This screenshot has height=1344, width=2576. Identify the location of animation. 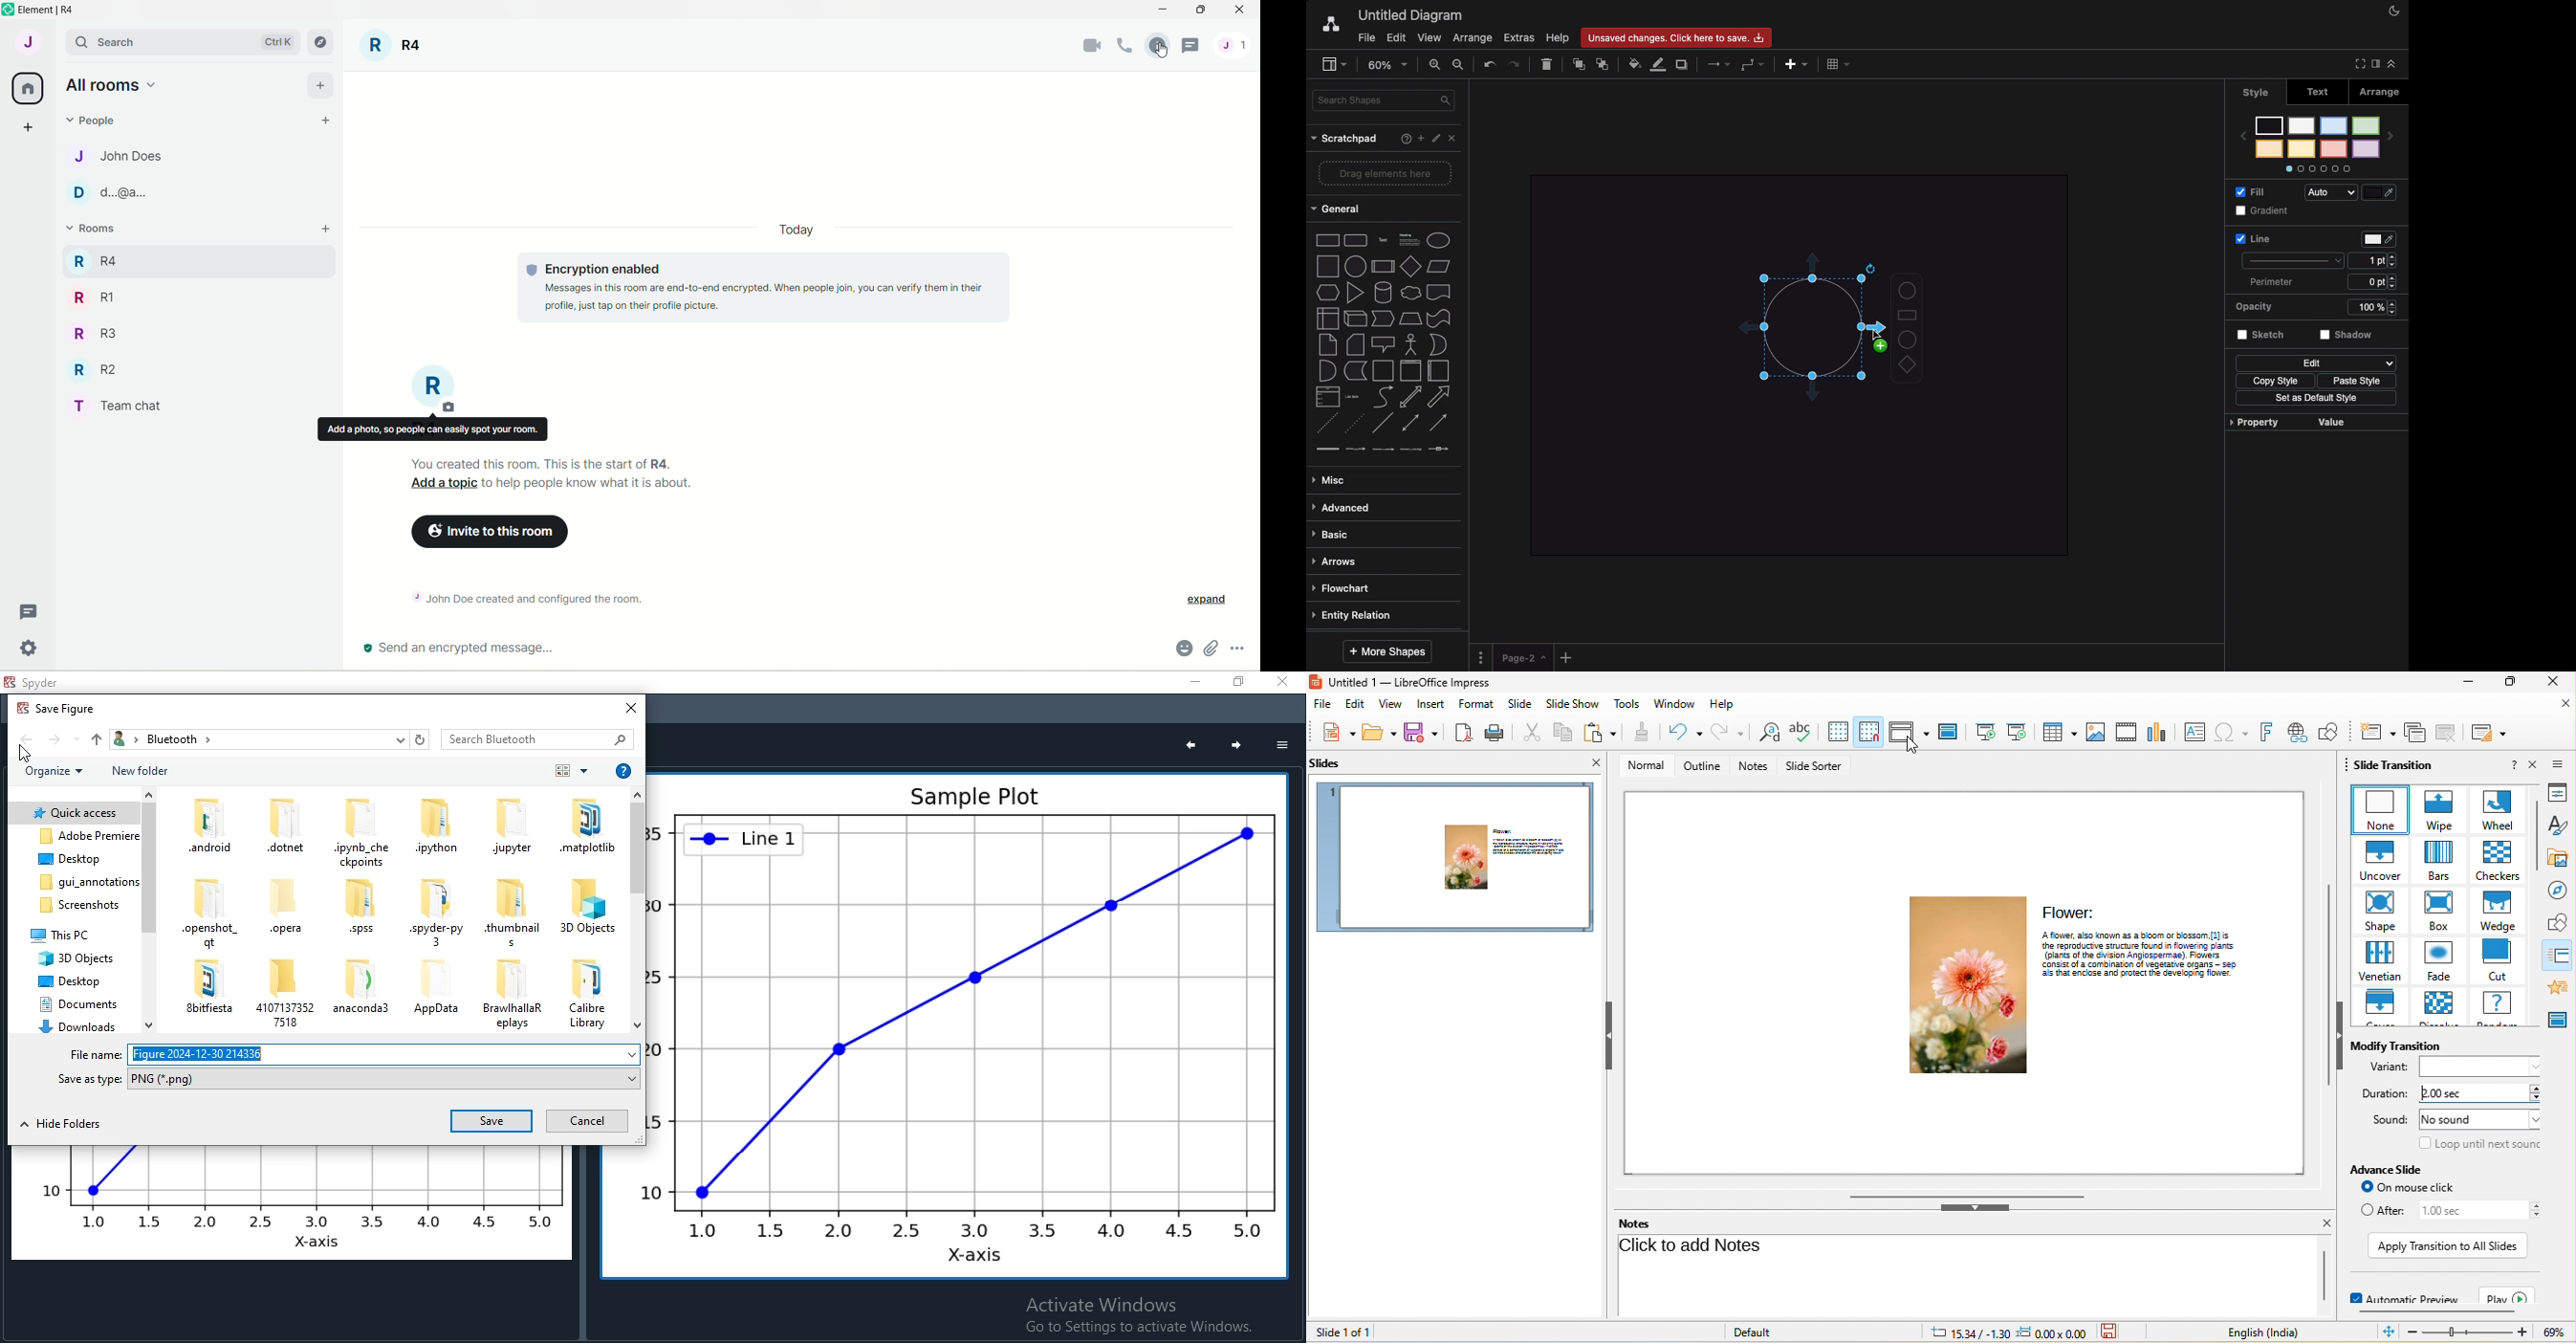
(2561, 986).